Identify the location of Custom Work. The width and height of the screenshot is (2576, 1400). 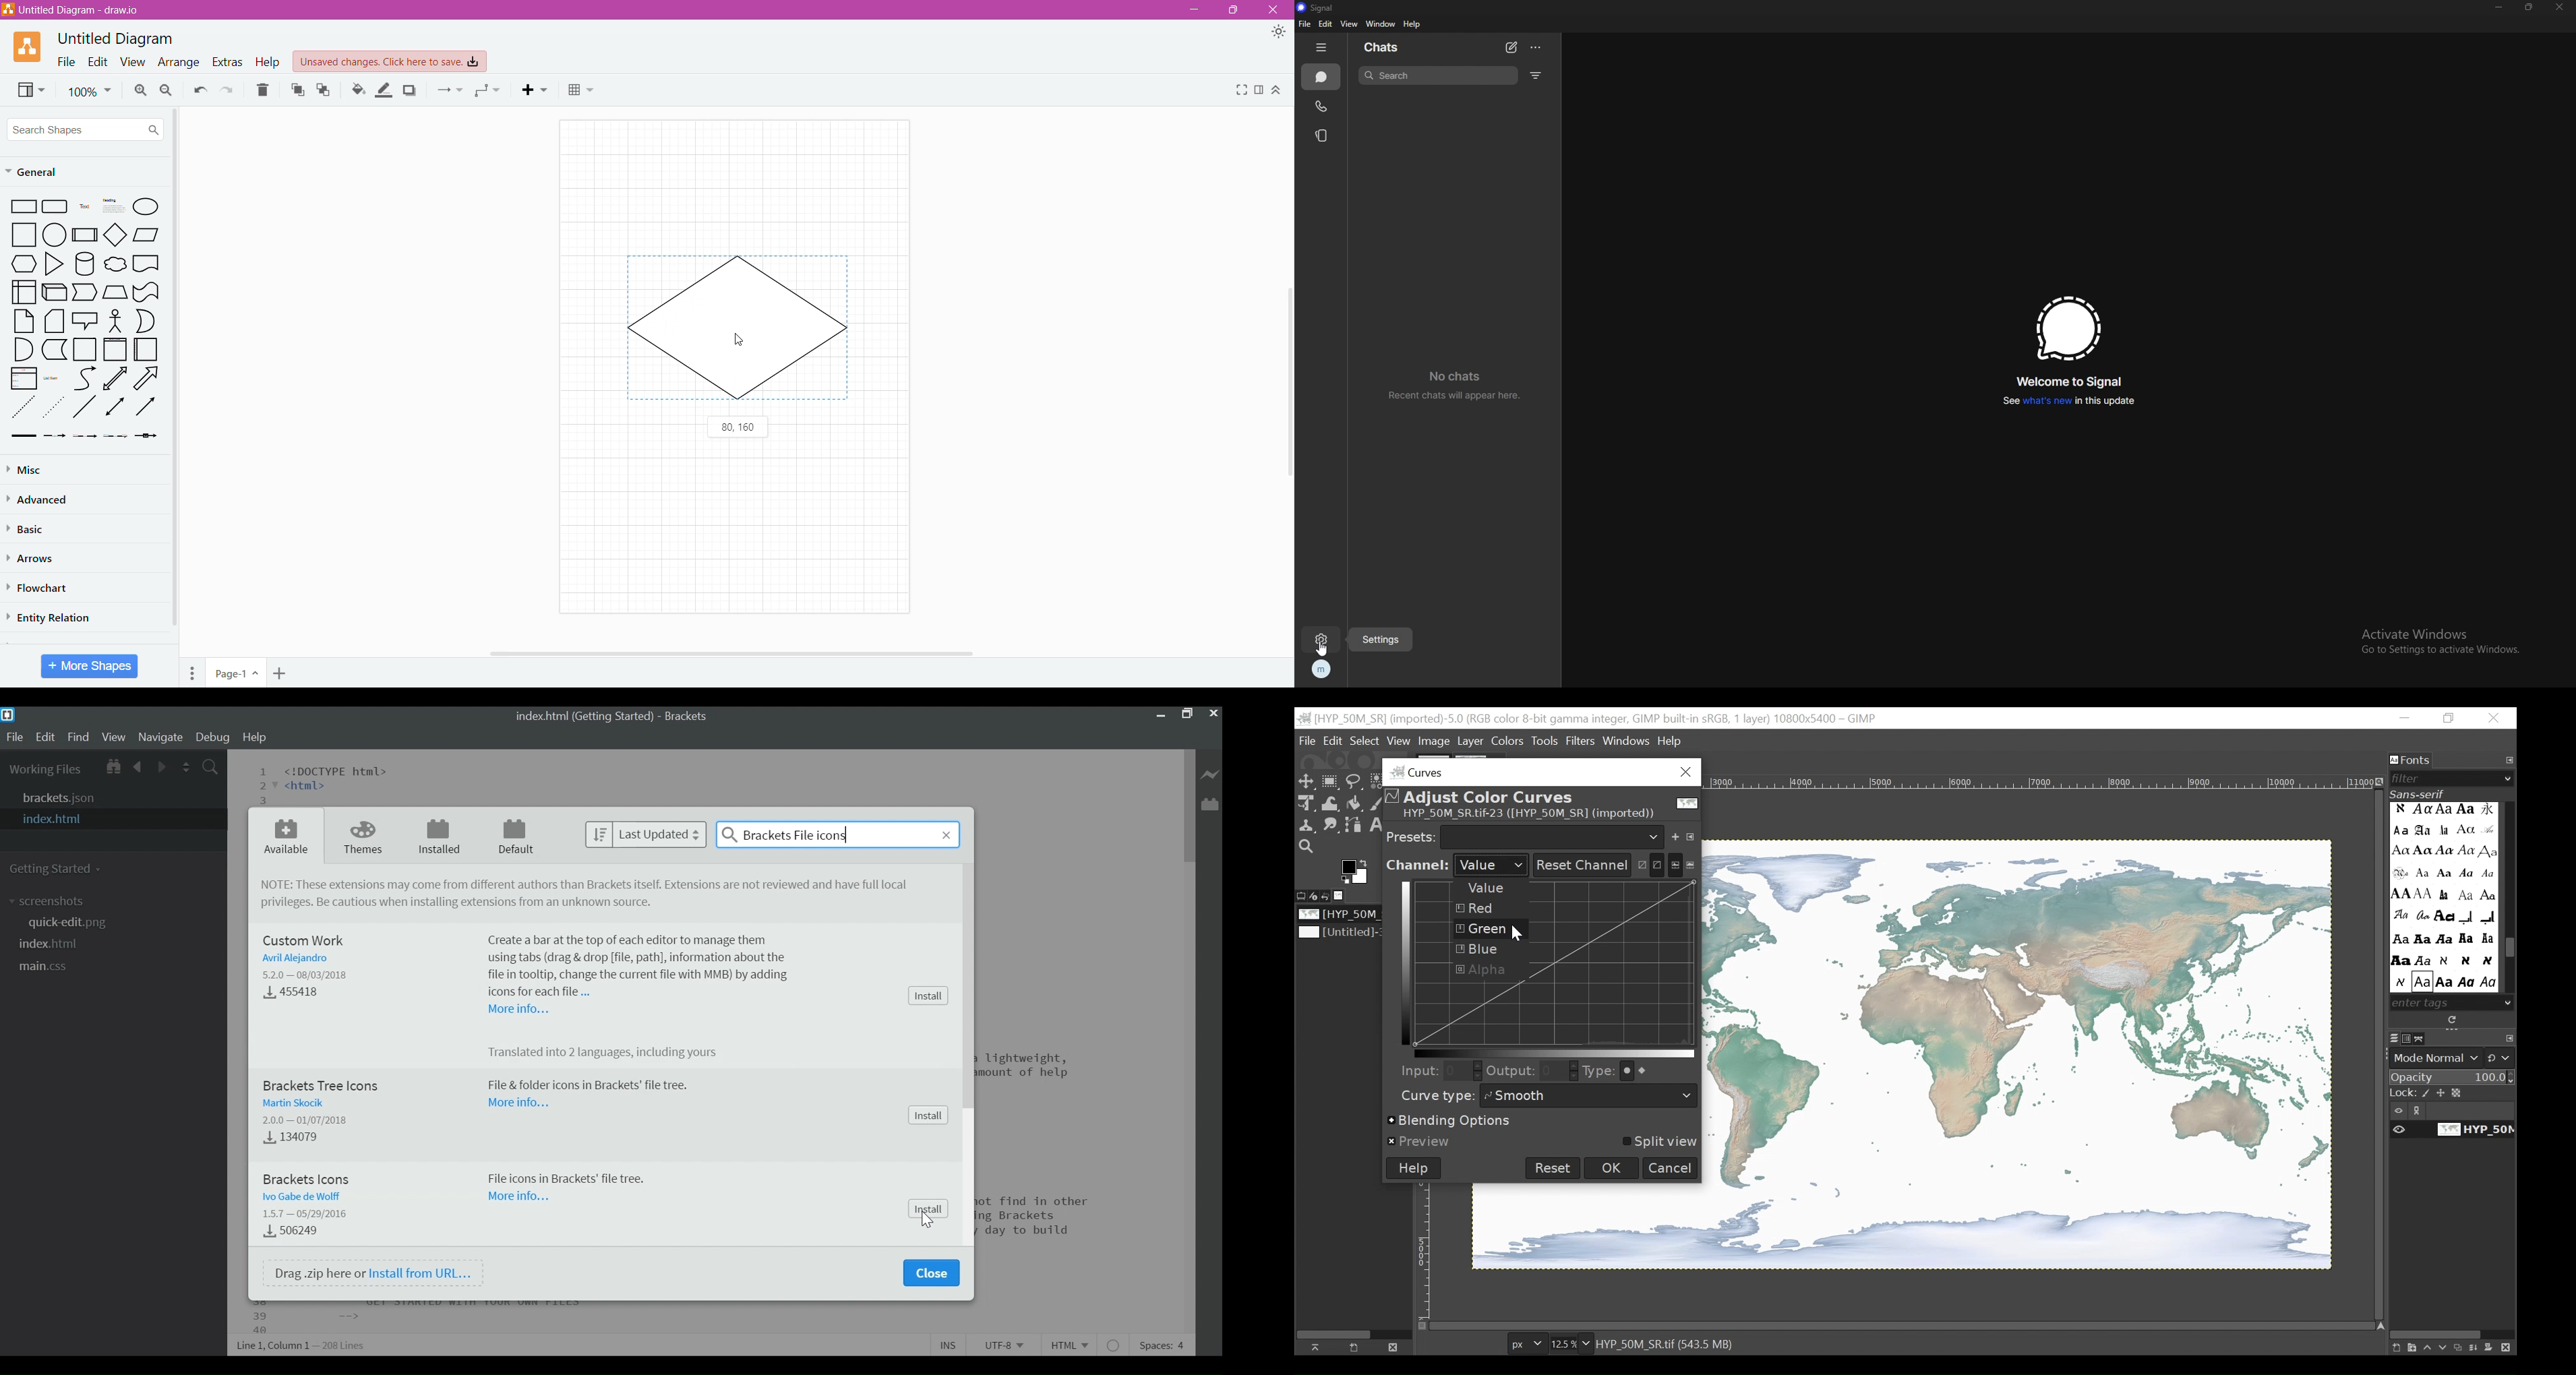
(306, 940).